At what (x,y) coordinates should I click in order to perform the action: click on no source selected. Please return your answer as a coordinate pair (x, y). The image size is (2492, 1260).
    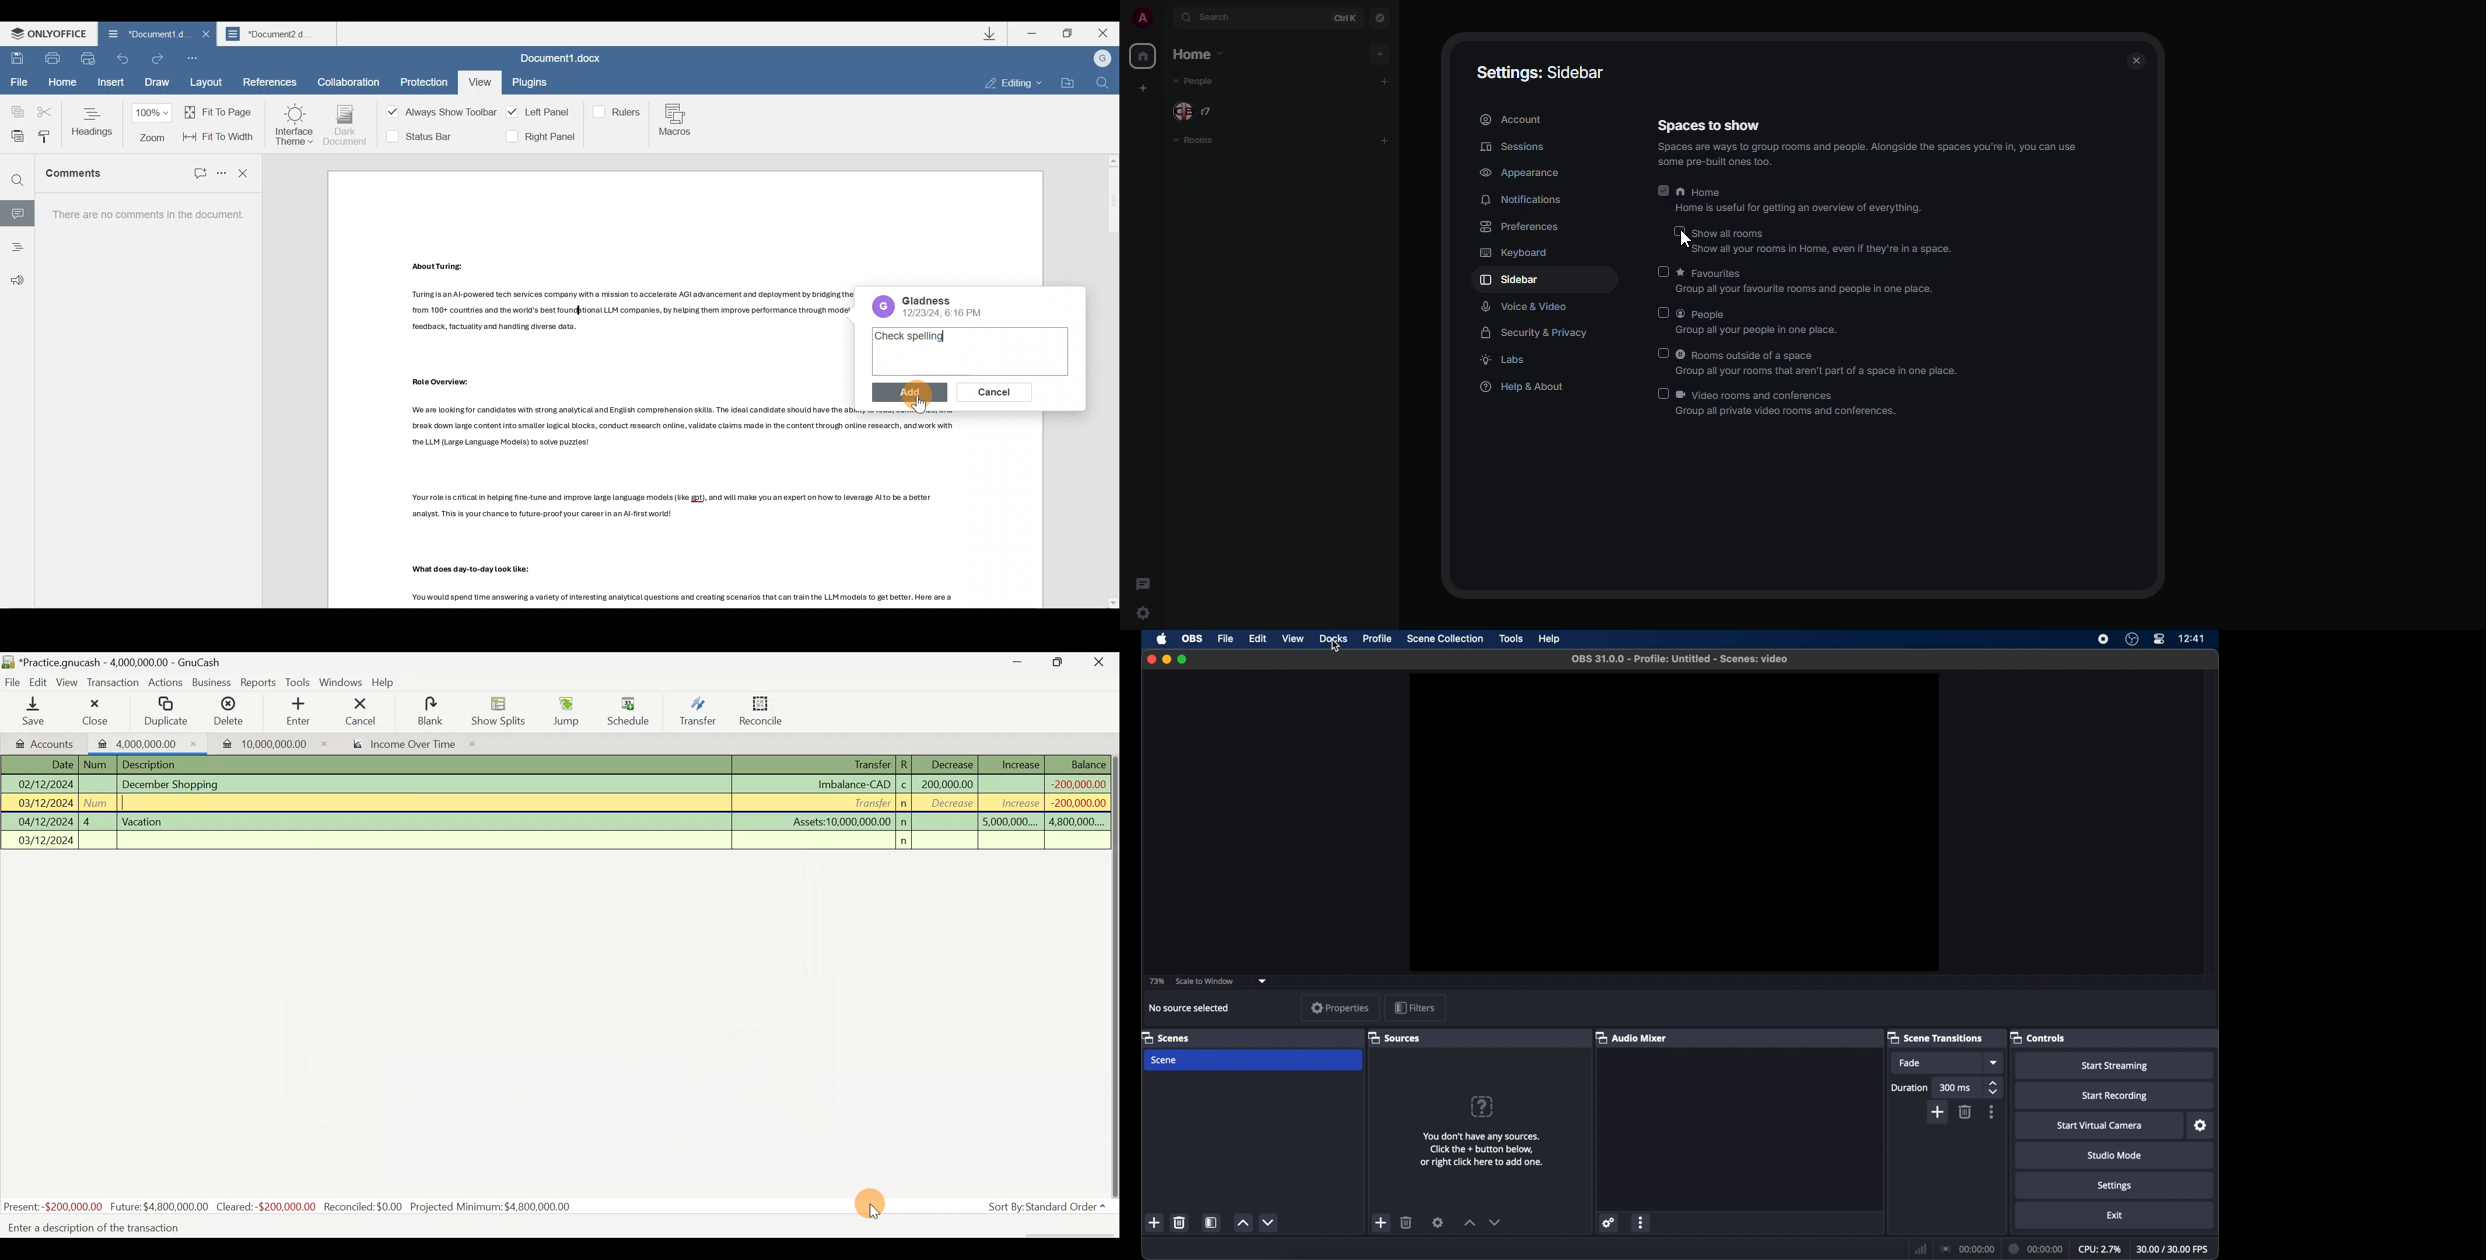
    Looking at the image, I should click on (1189, 1007).